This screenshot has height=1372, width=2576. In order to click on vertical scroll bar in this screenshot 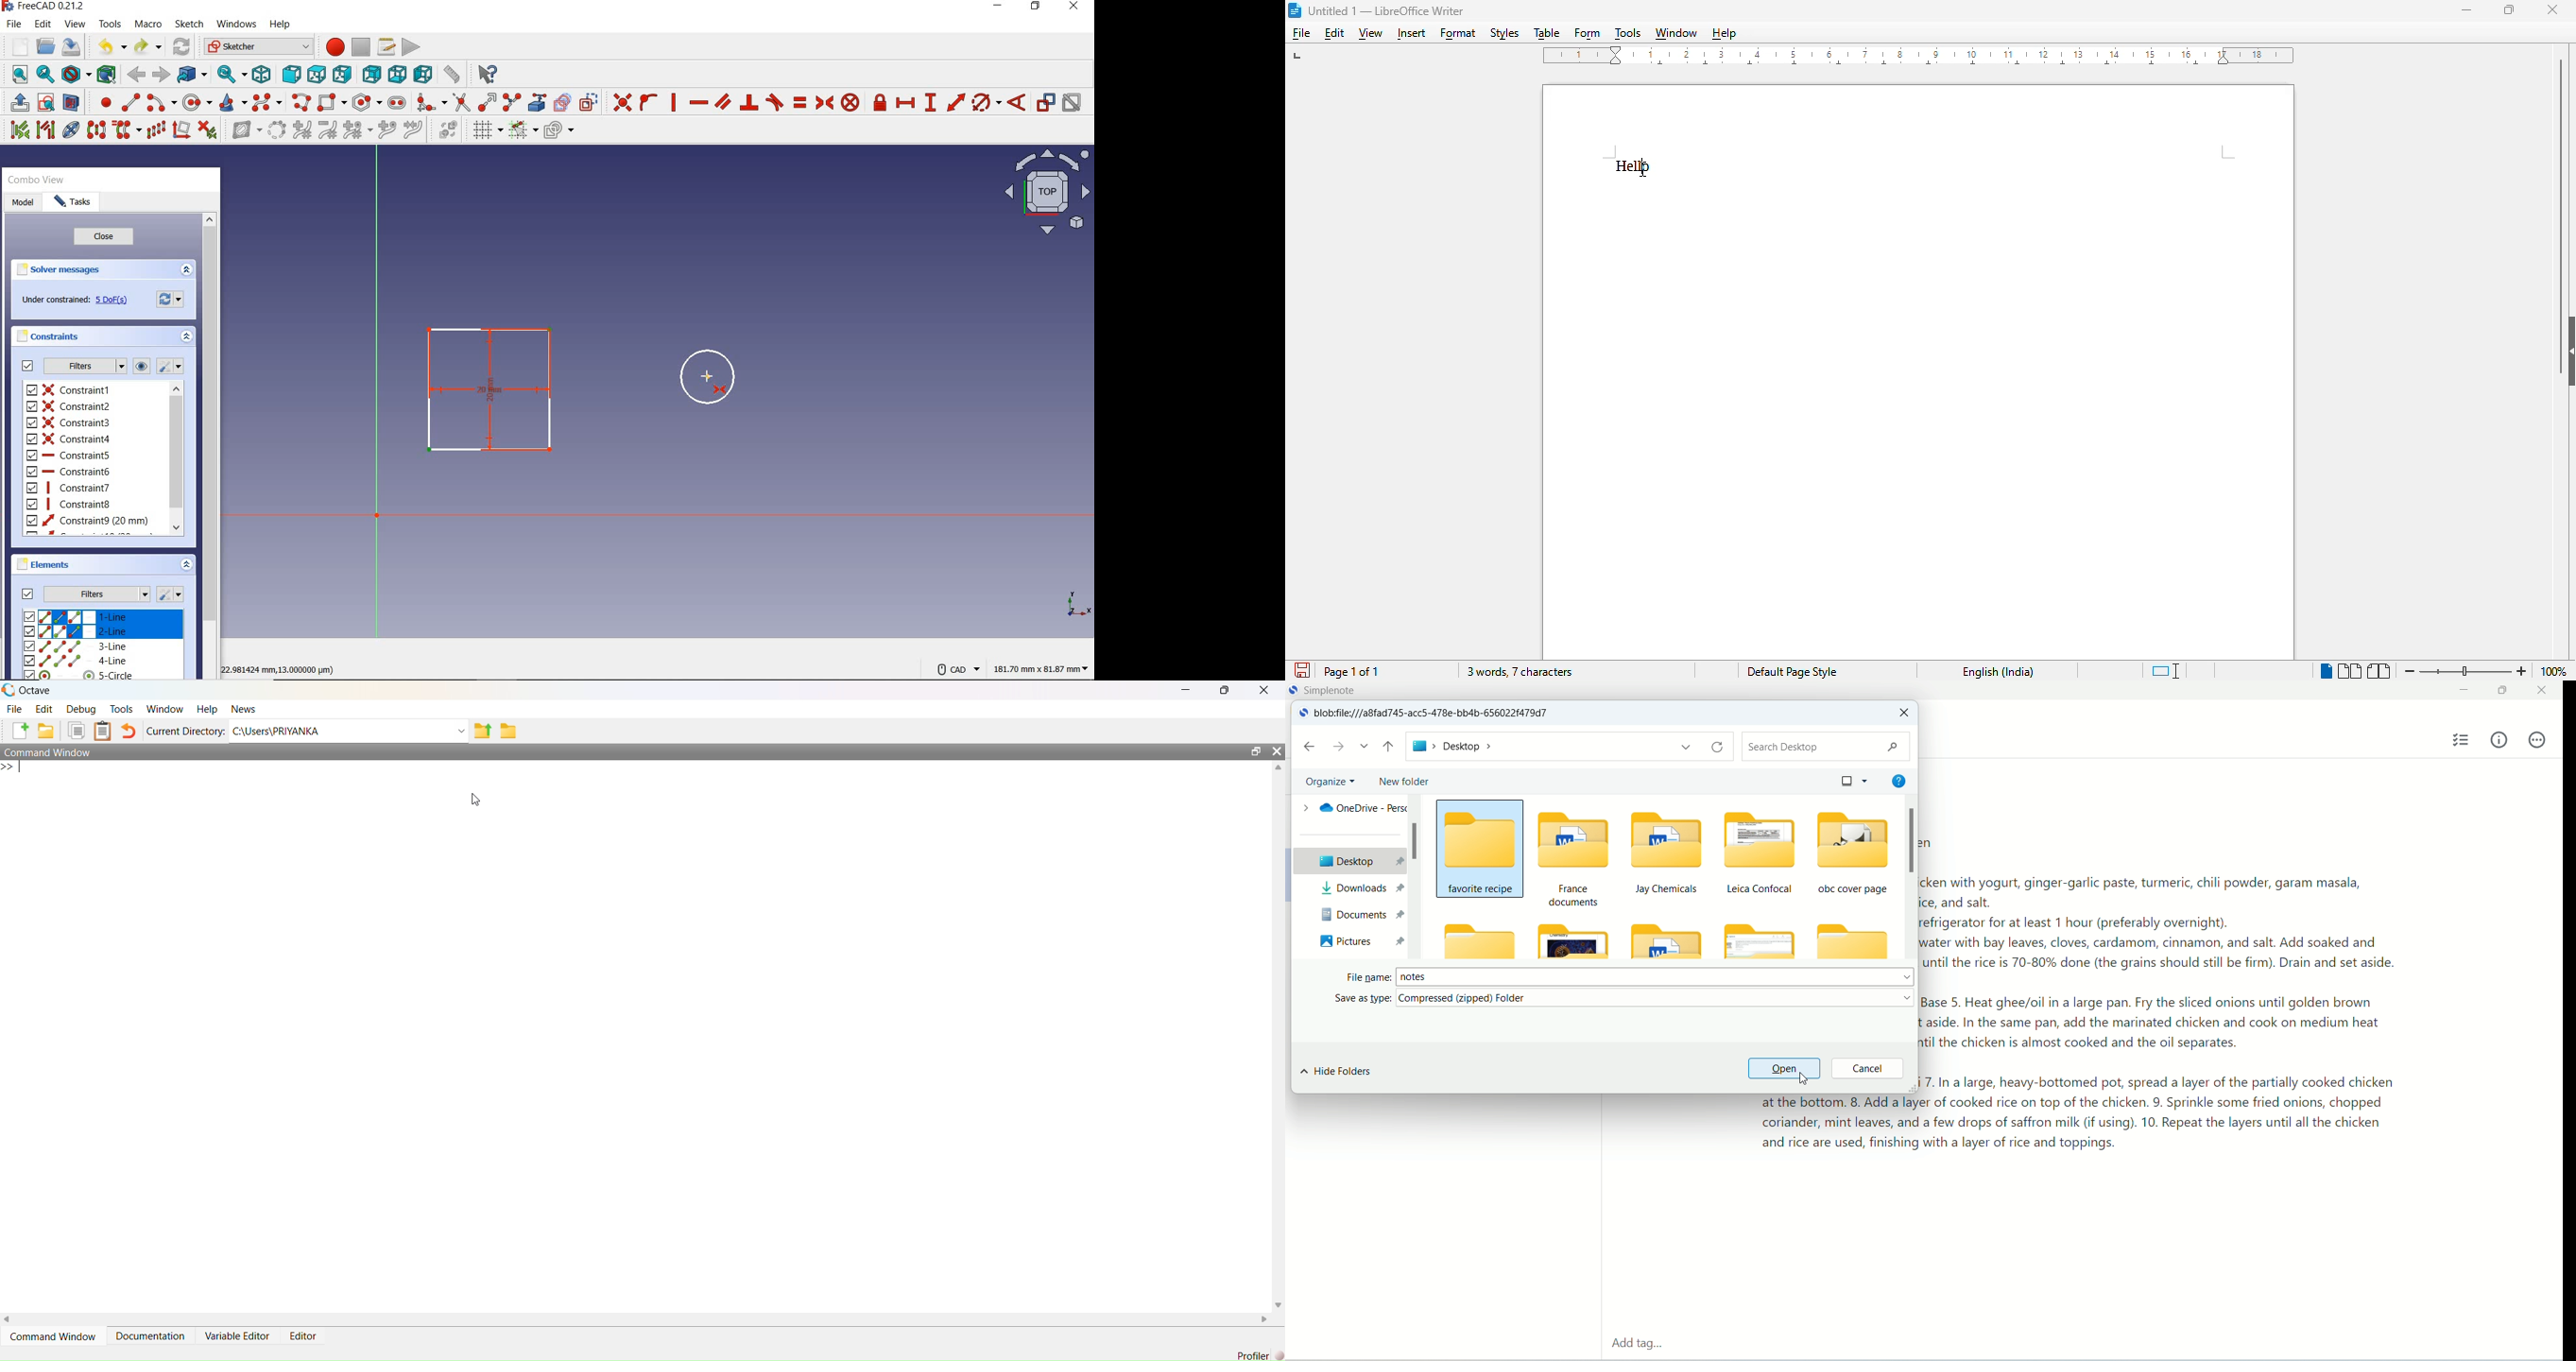, I will do `click(1415, 878)`.